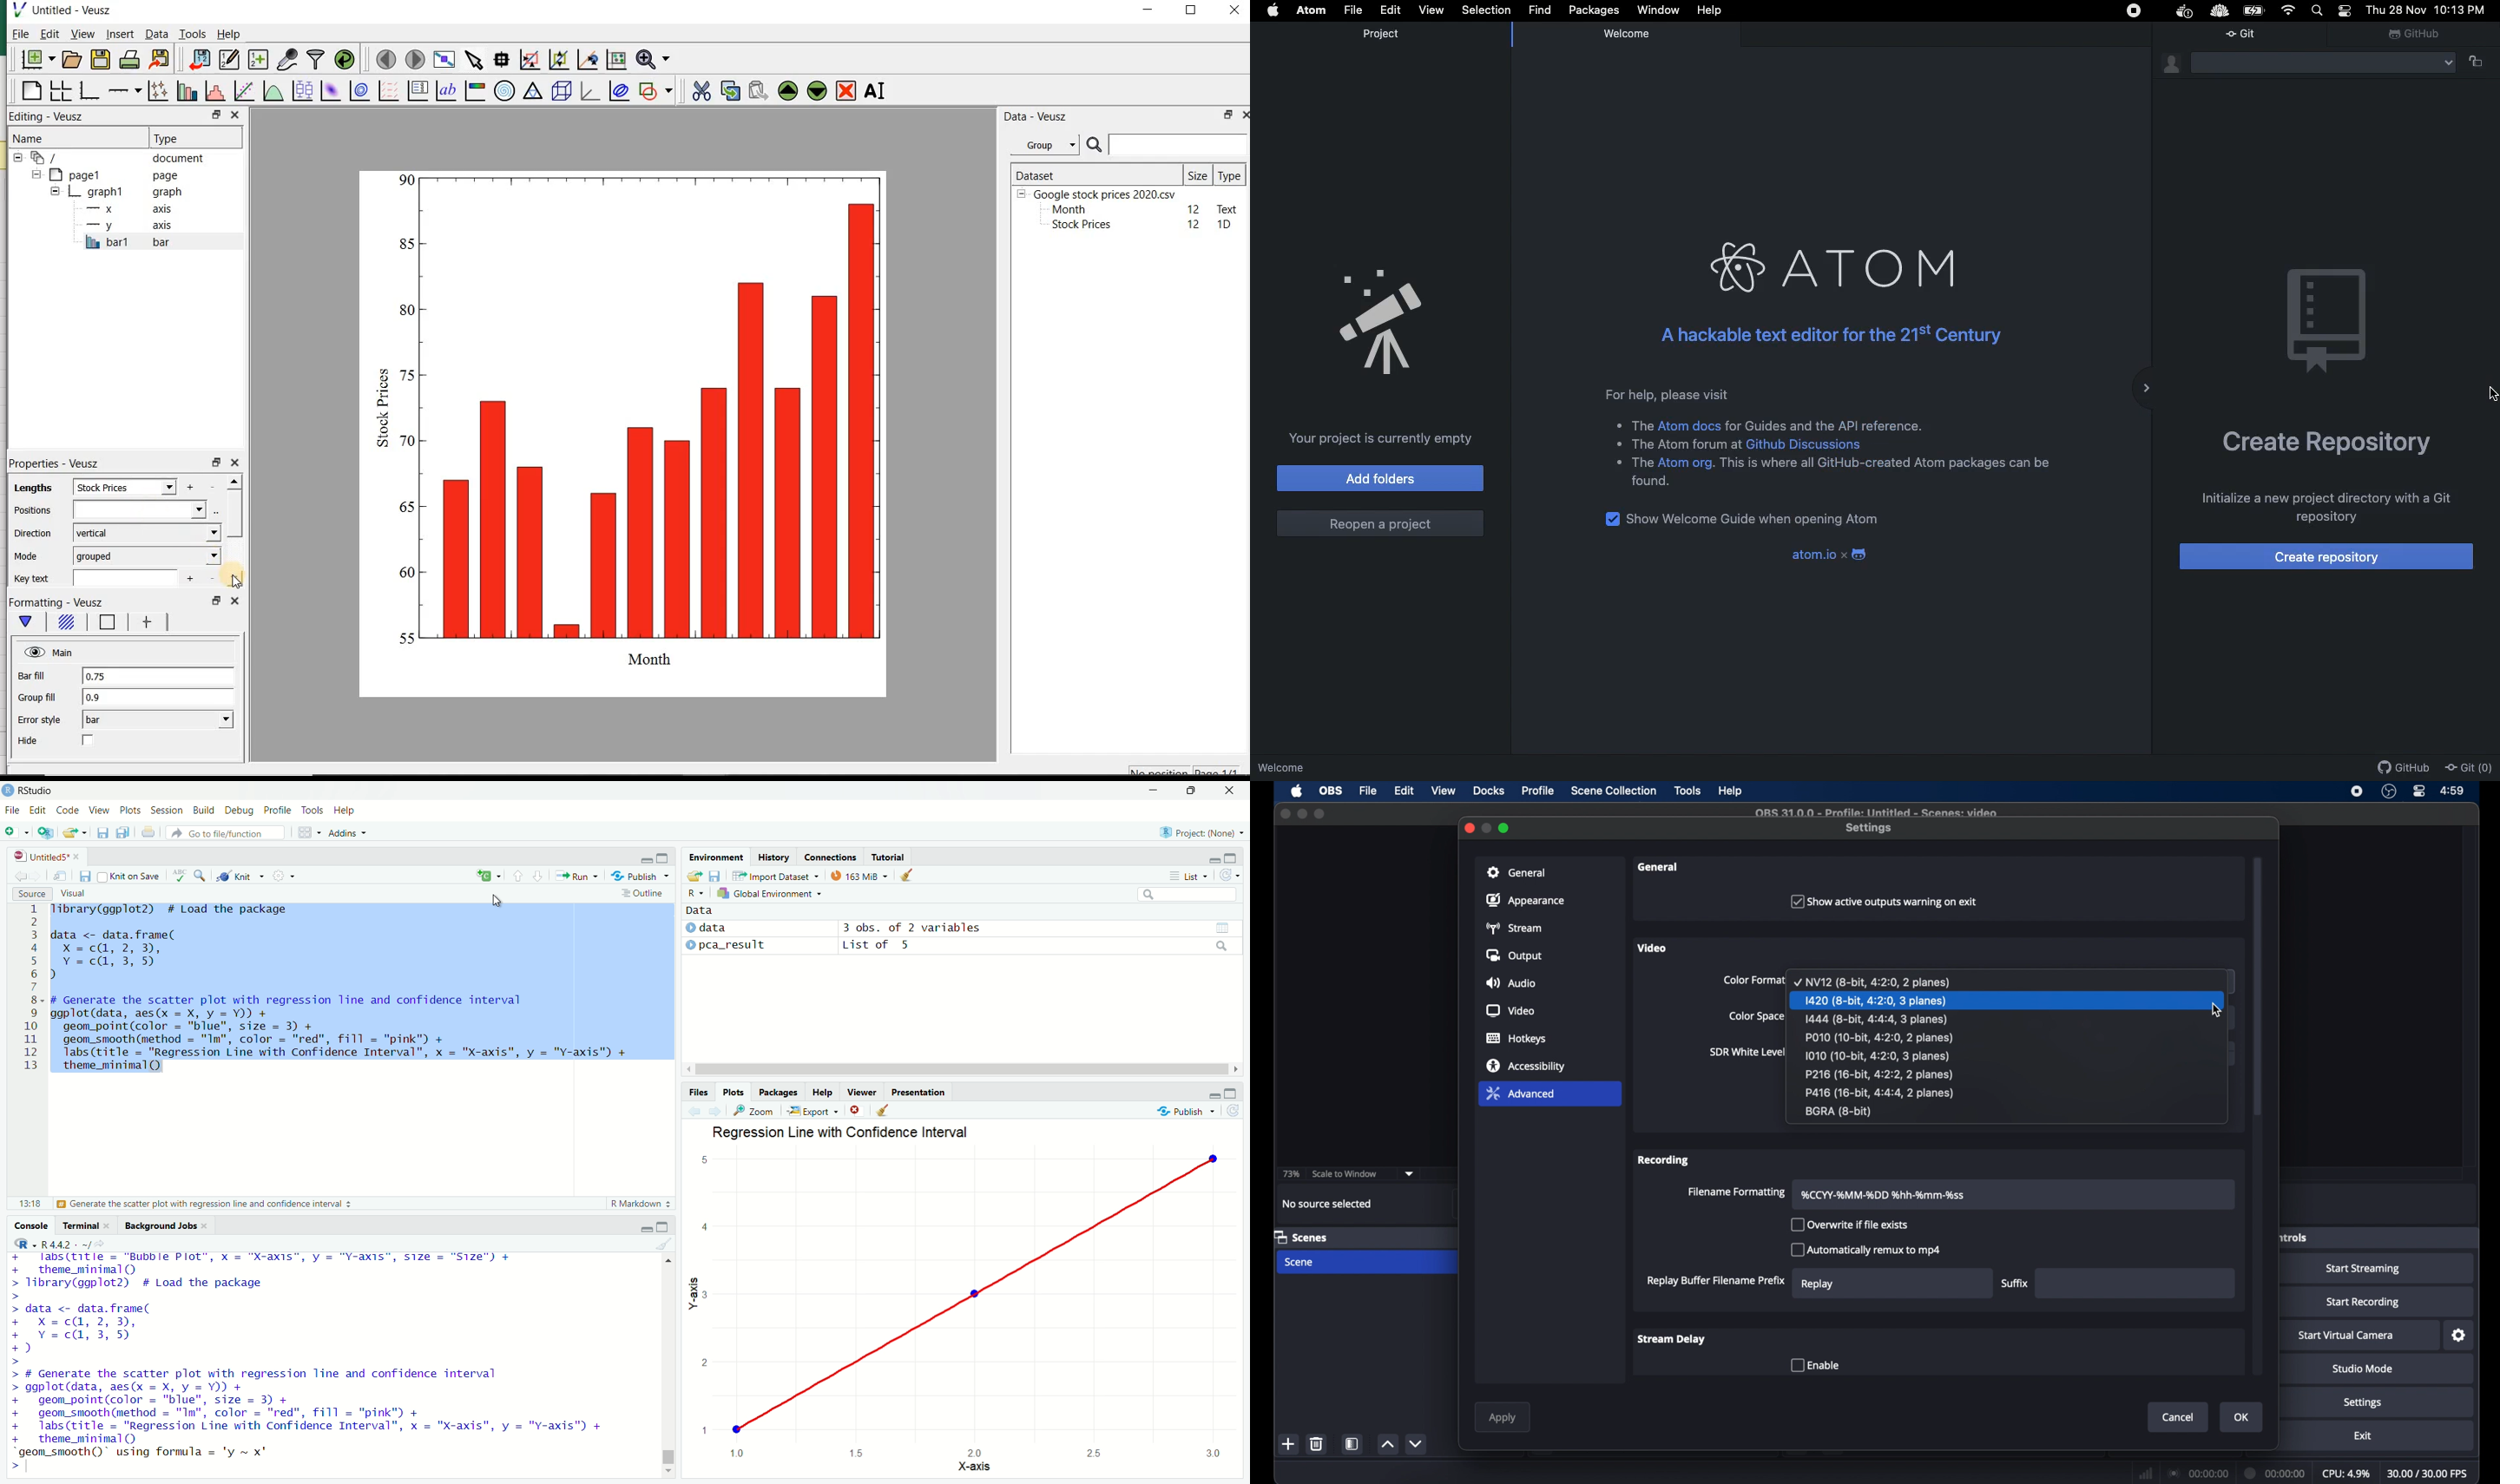 This screenshot has height=1484, width=2520. I want to click on Export, so click(814, 1110).